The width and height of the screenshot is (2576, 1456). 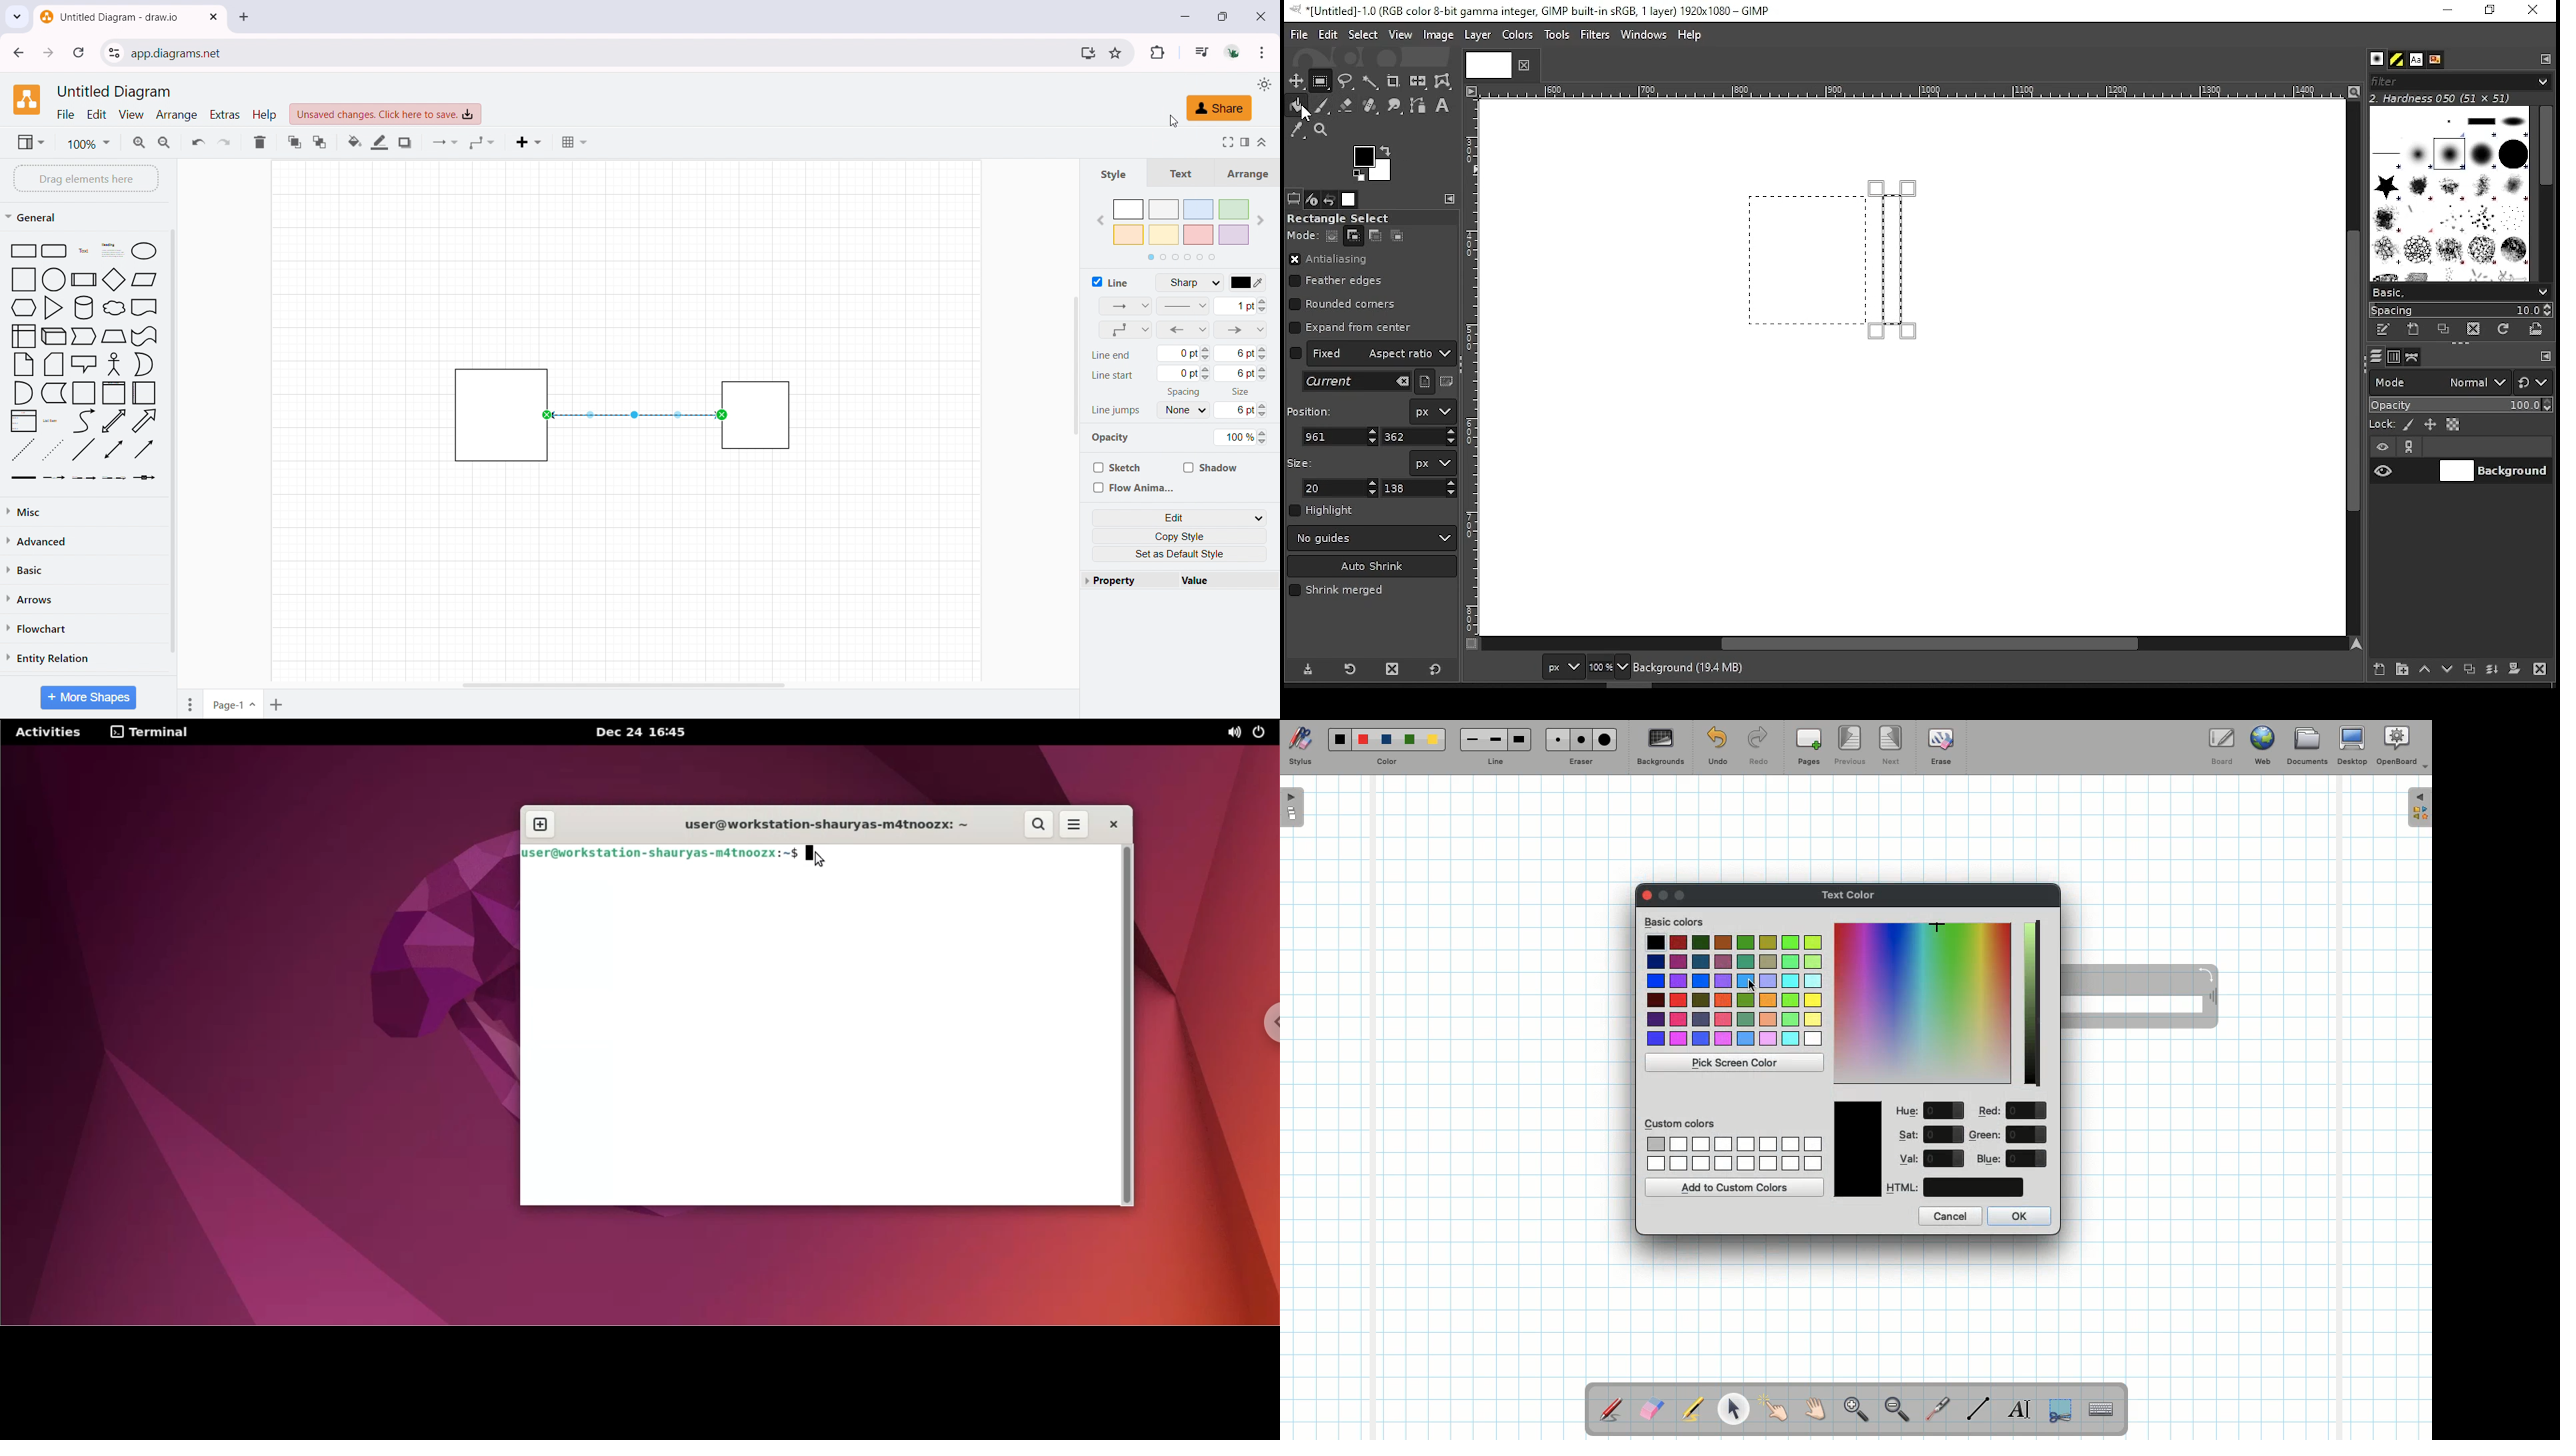 What do you see at coordinates (225, 114) in the screenshot?
I see `extras` at bounding box center [225, 114].